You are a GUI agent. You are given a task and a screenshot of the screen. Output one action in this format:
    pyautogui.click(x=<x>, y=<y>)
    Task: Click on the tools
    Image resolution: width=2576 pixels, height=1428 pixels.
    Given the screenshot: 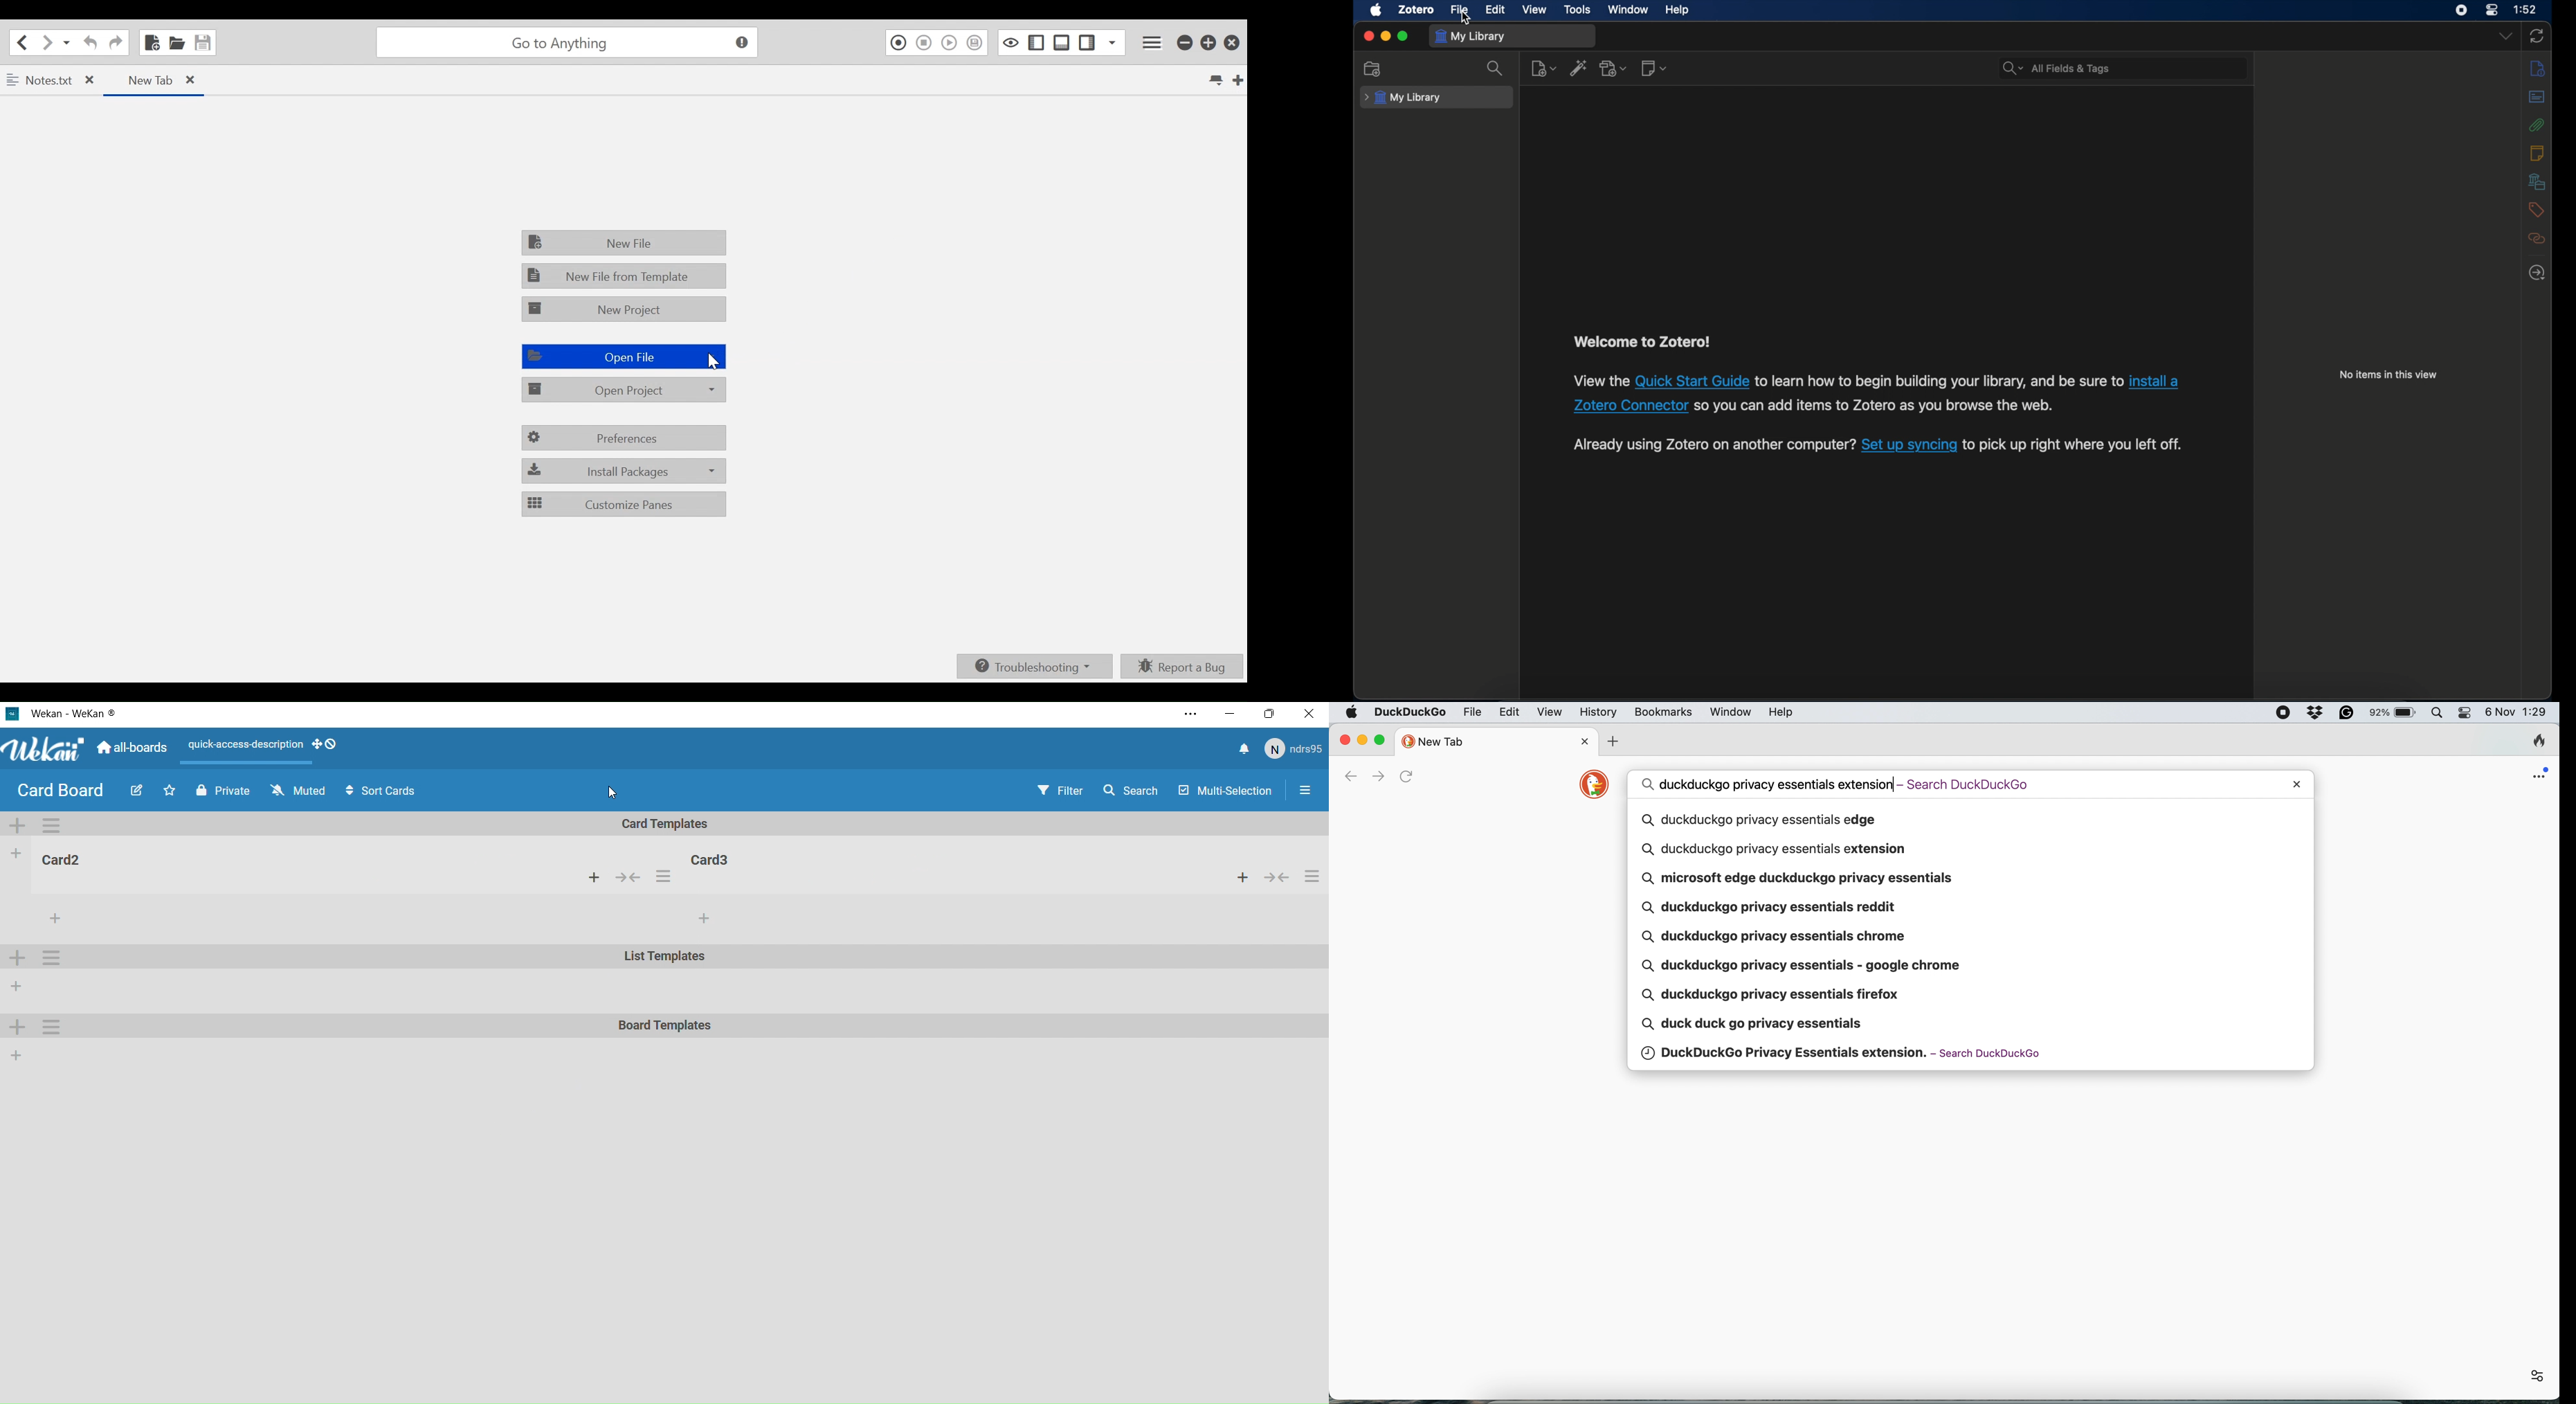 What is the action you would take?
    pyautogui.click(x=1577, y=9)
    